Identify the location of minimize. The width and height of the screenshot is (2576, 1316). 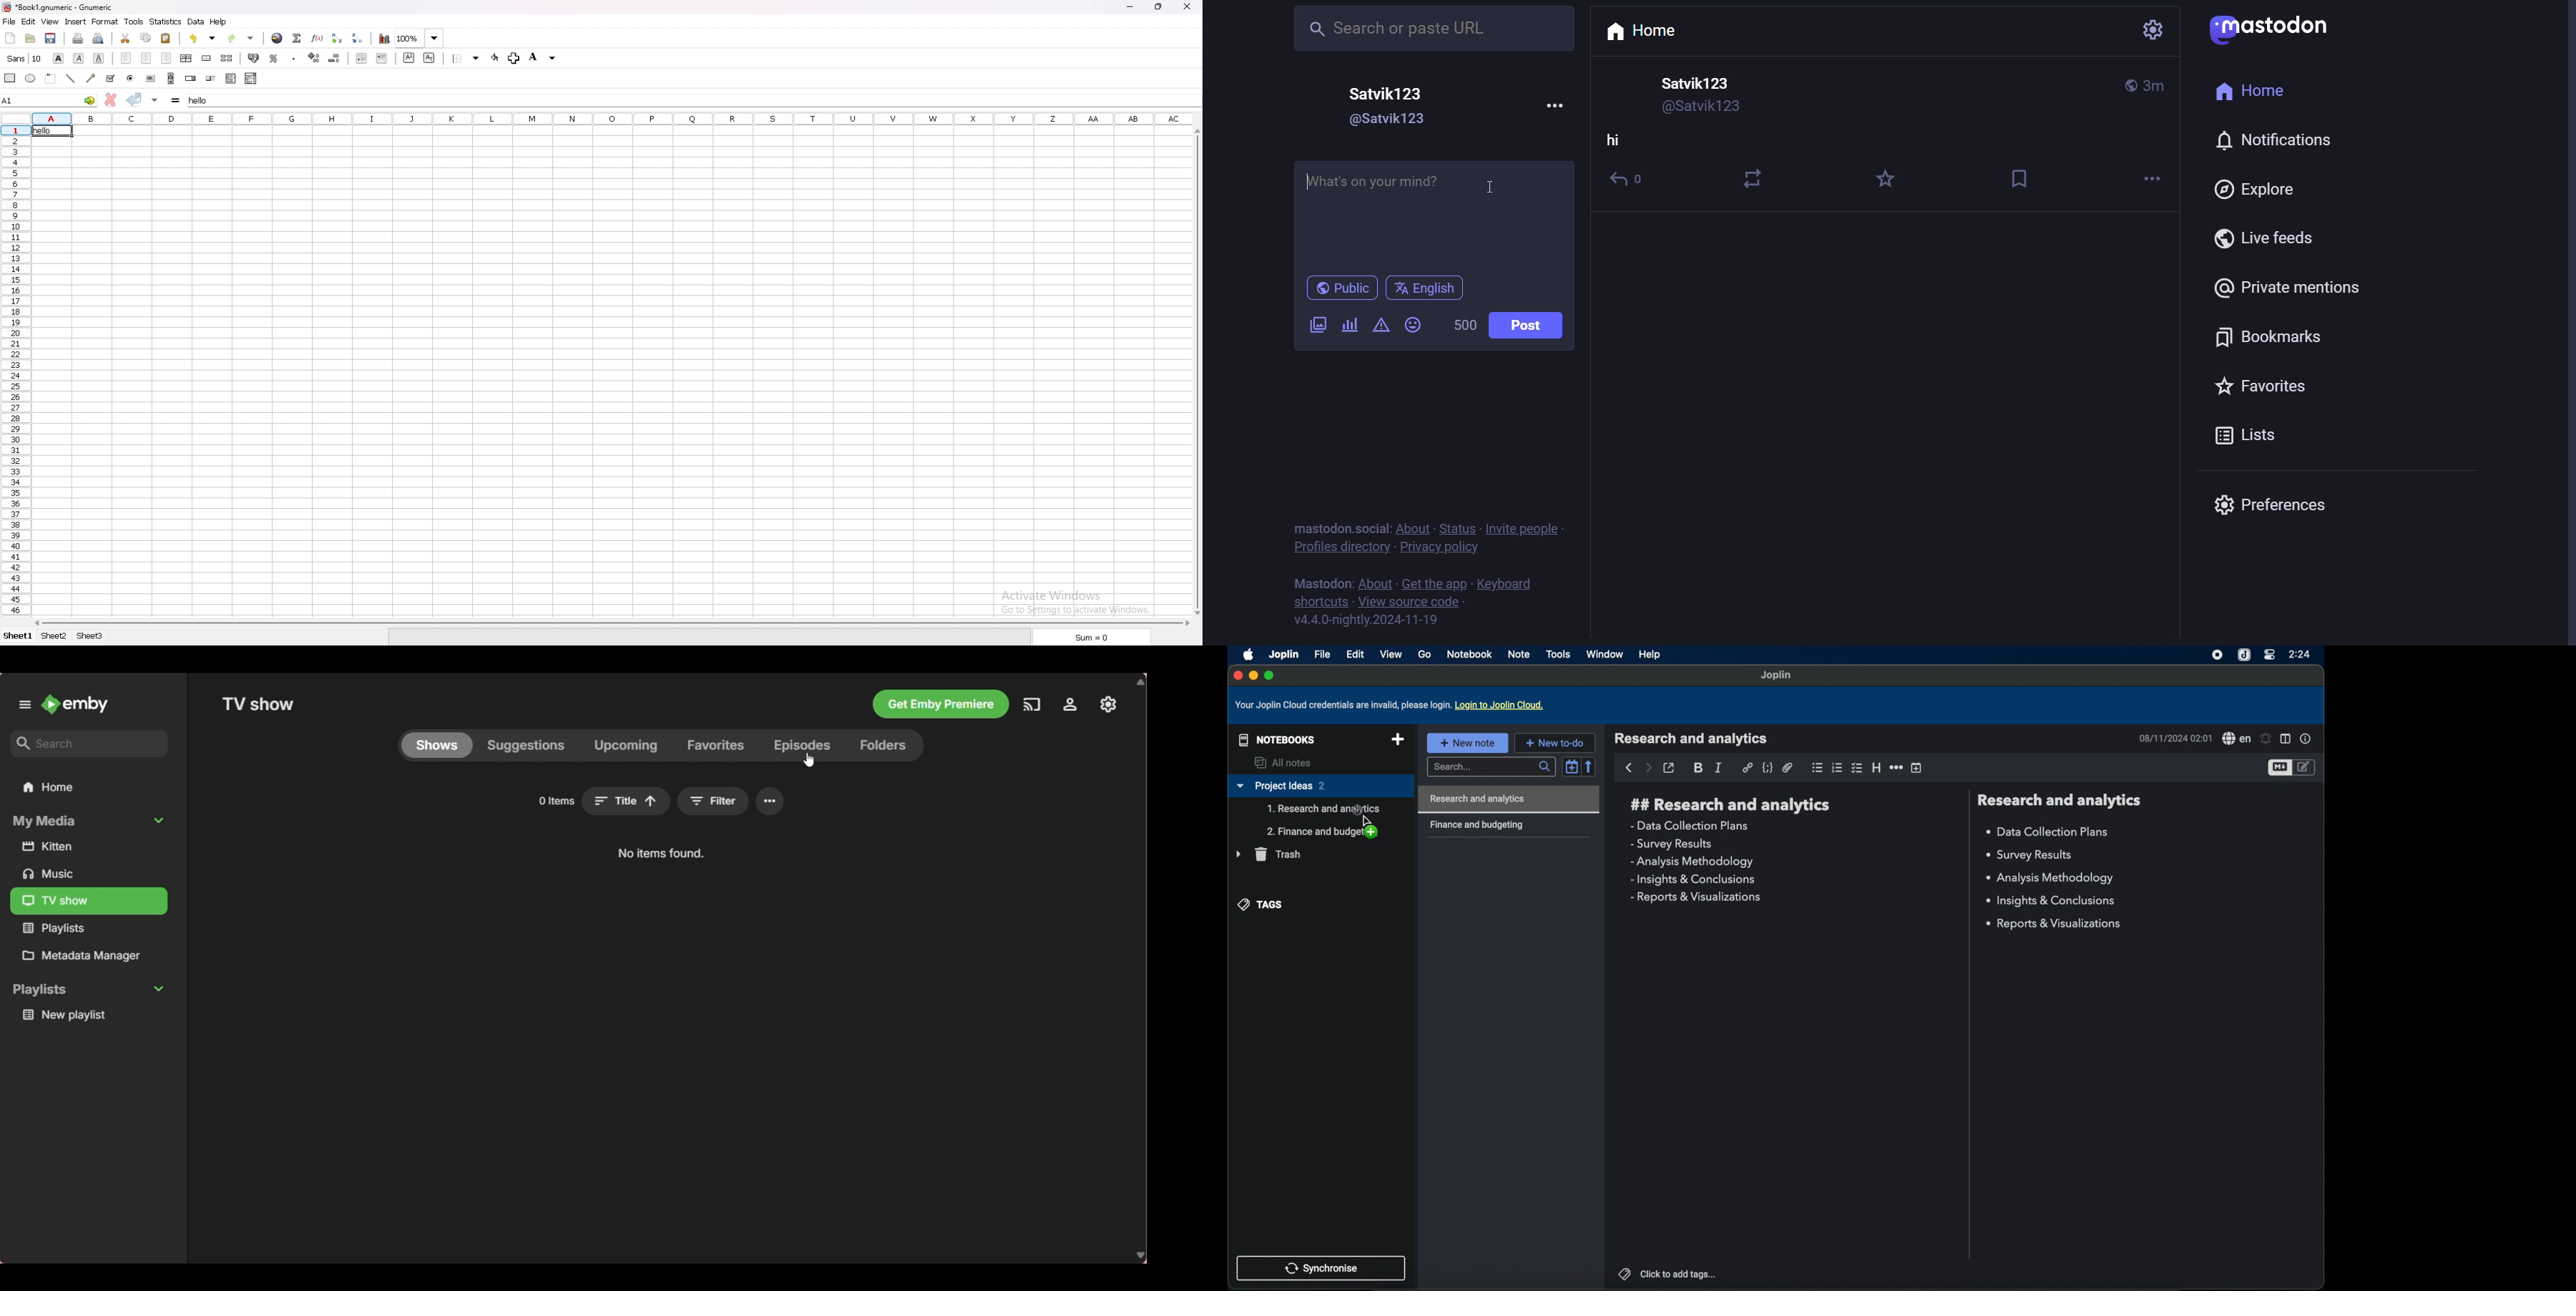
(1253, 676).